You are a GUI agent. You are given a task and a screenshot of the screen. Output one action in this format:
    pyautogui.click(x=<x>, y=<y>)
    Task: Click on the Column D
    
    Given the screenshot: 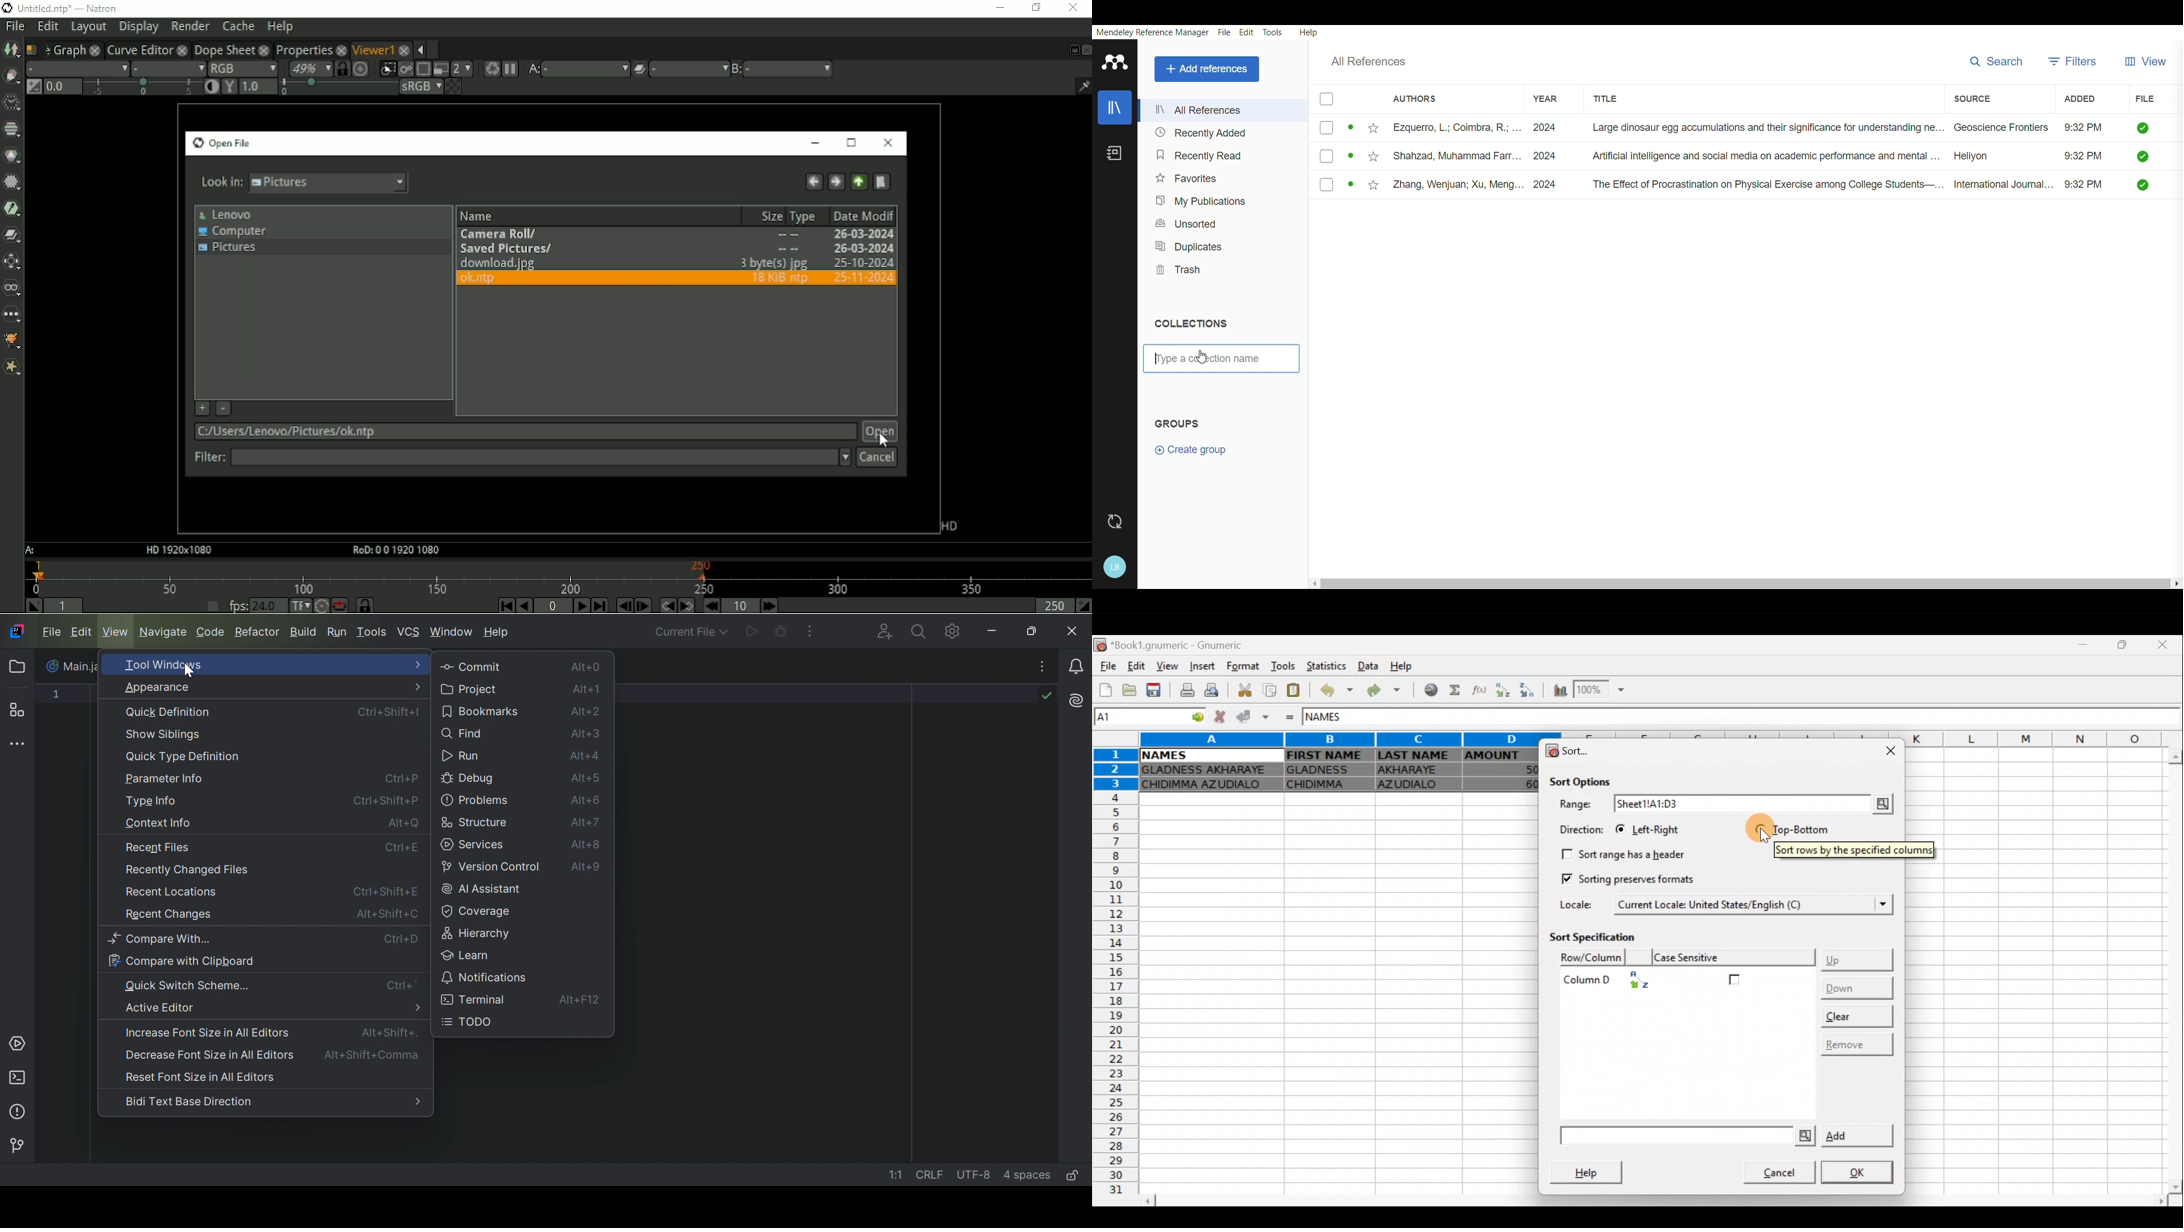 What is the action you would take?
    pyautogui.click(x=1609, y=981)
    